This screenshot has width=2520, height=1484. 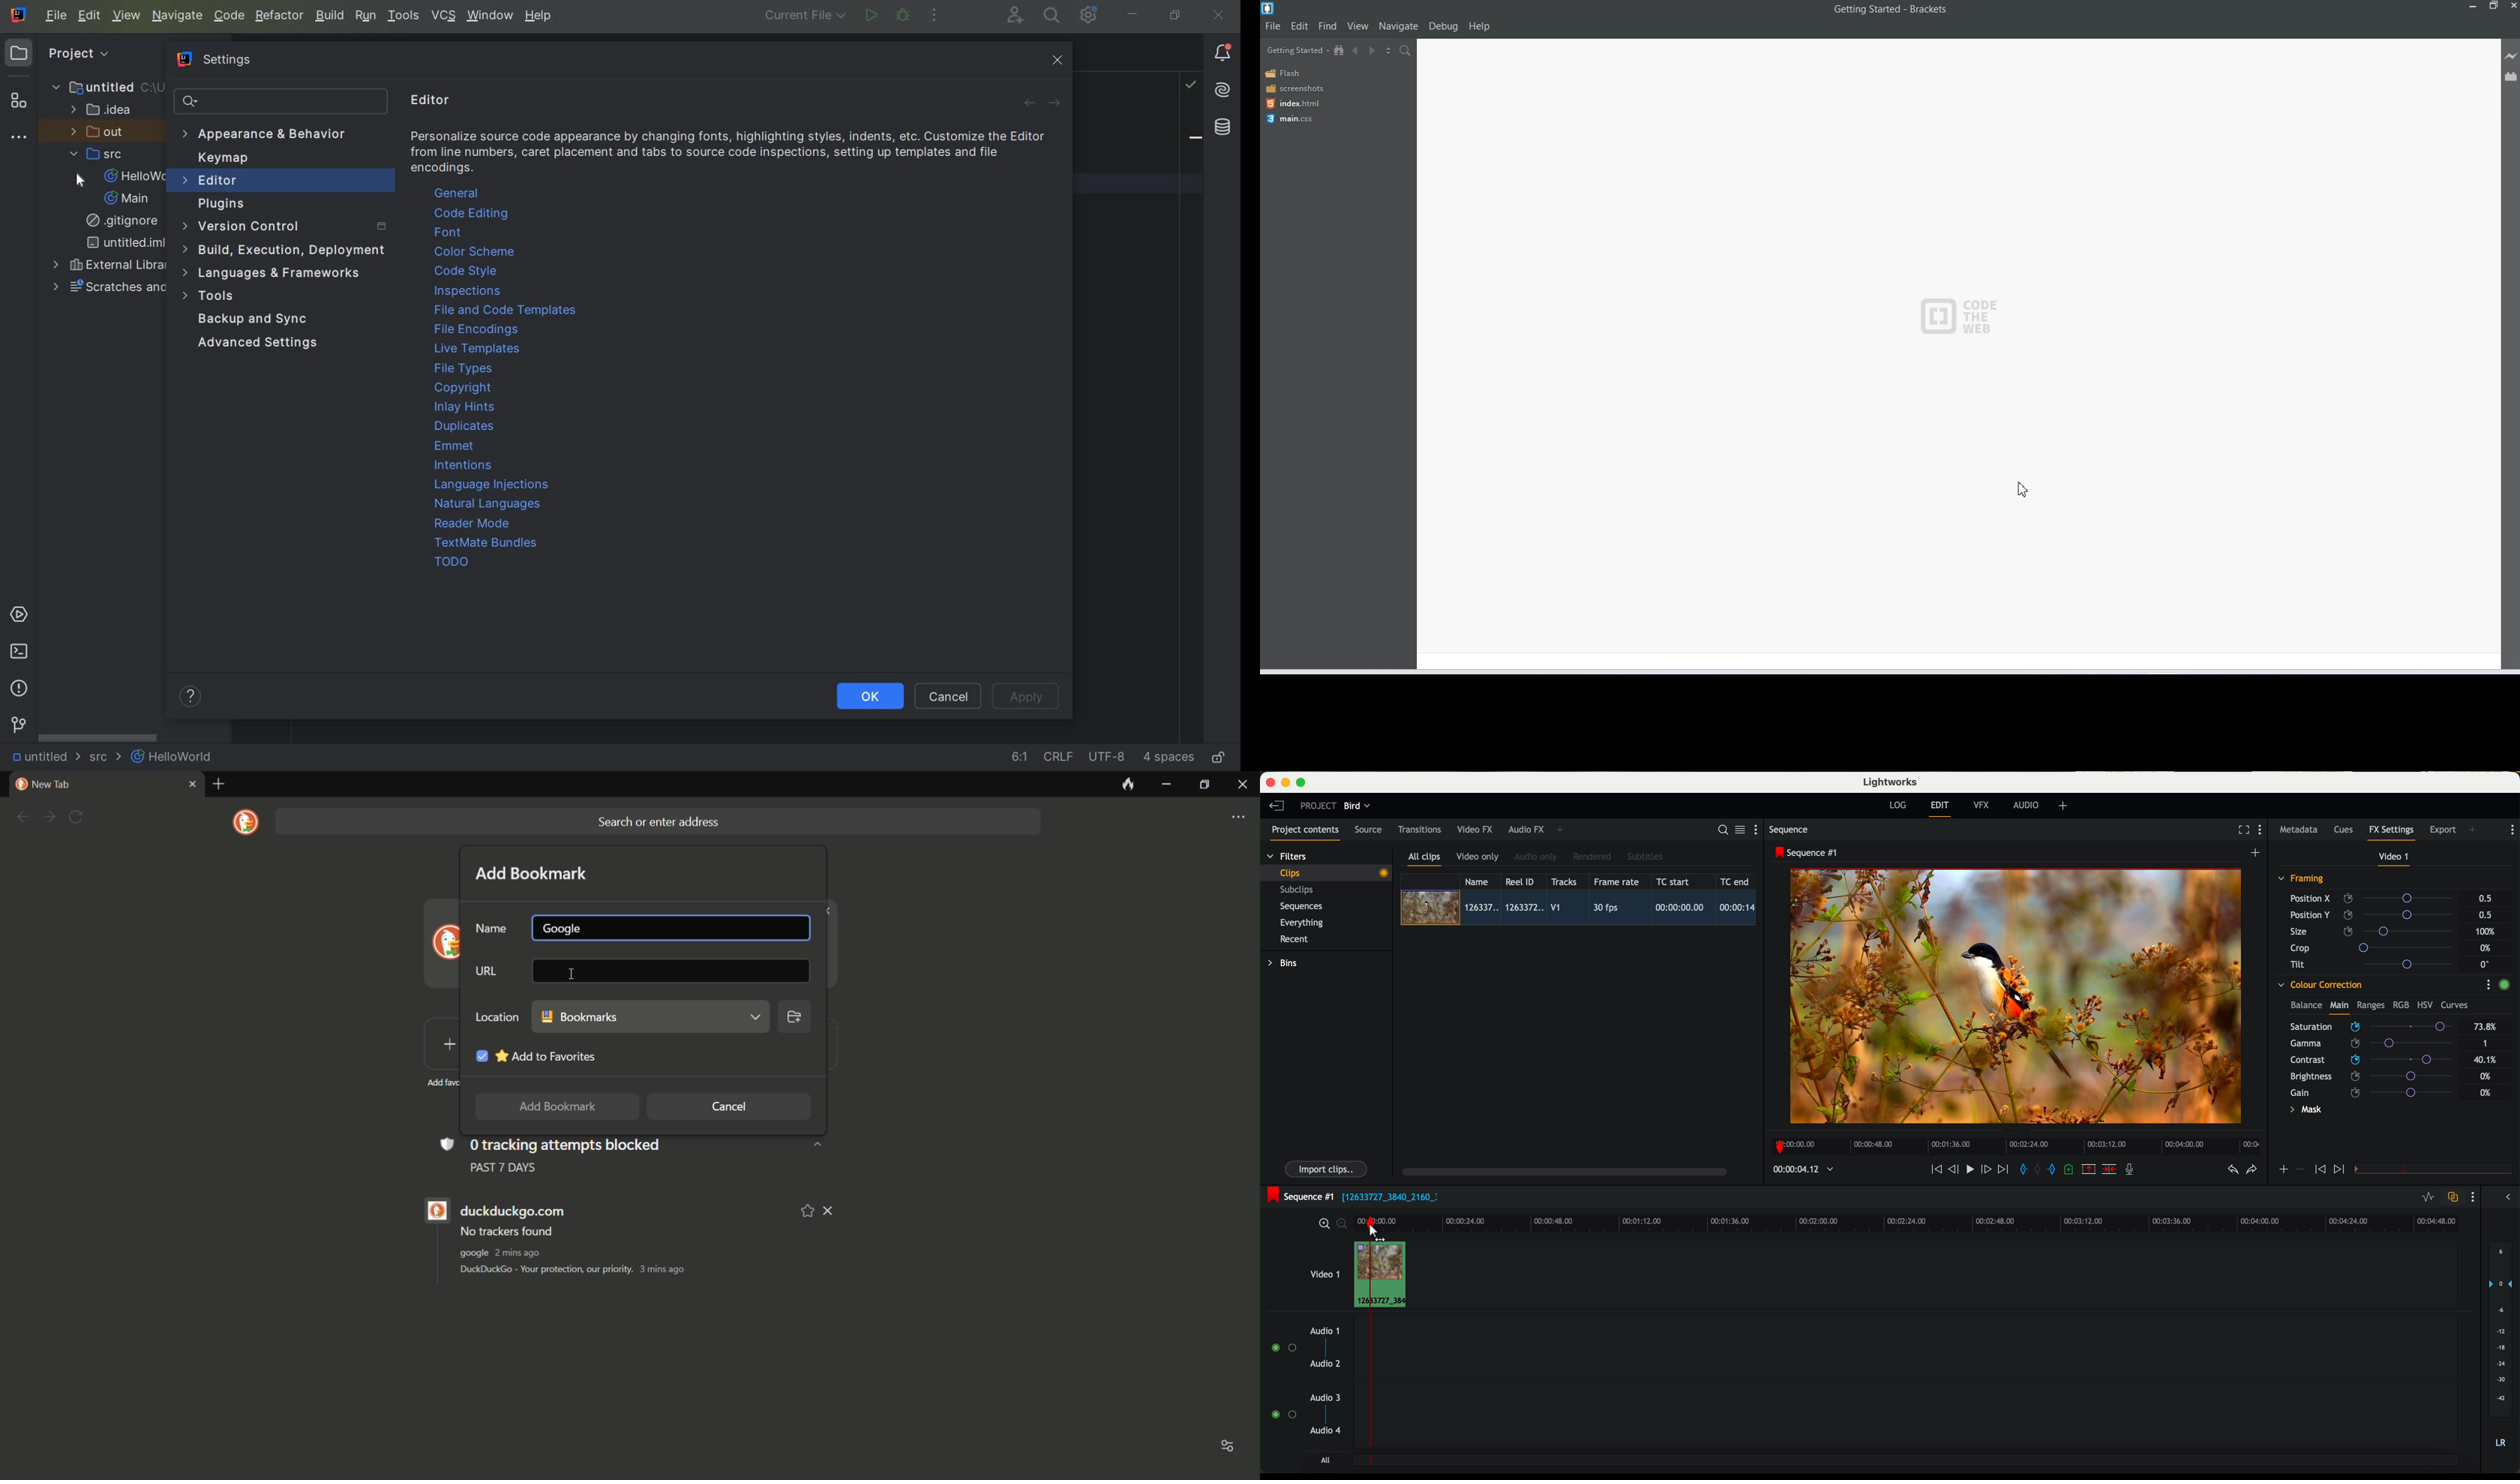 I want to click on tilt, so click(x=2376, y=964).